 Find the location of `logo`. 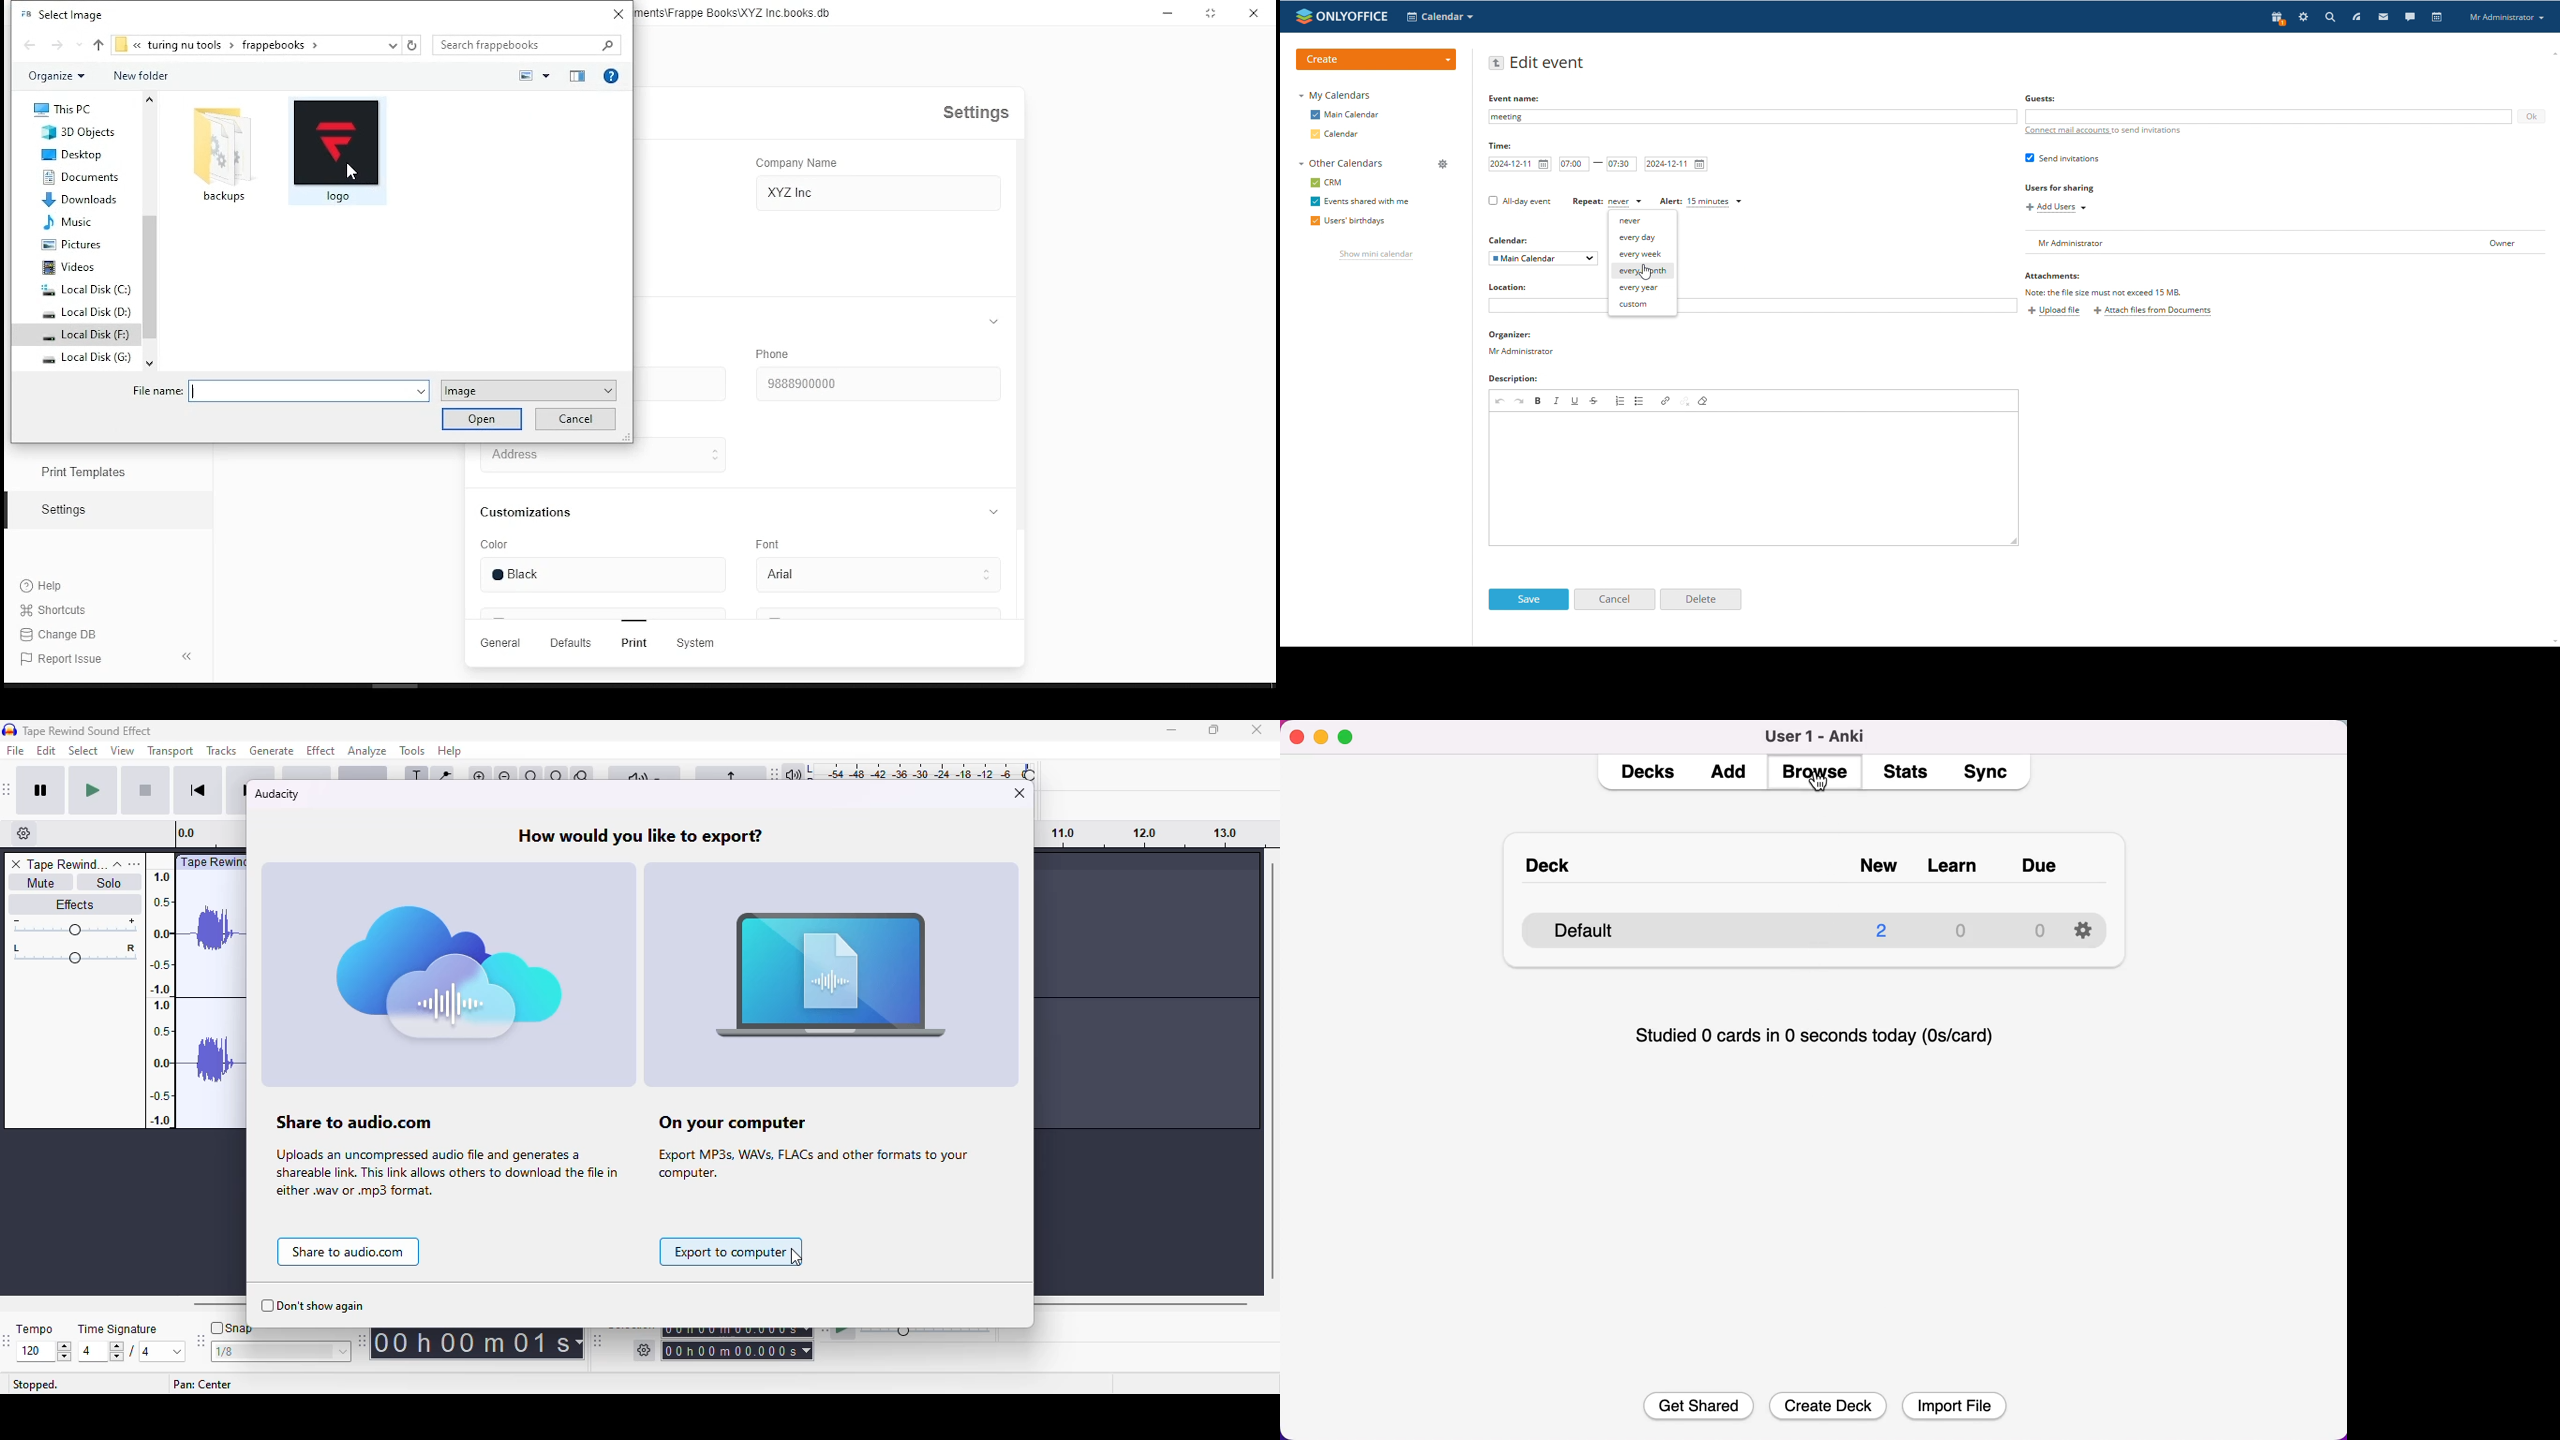

logo is located at coordinates (10, 729).